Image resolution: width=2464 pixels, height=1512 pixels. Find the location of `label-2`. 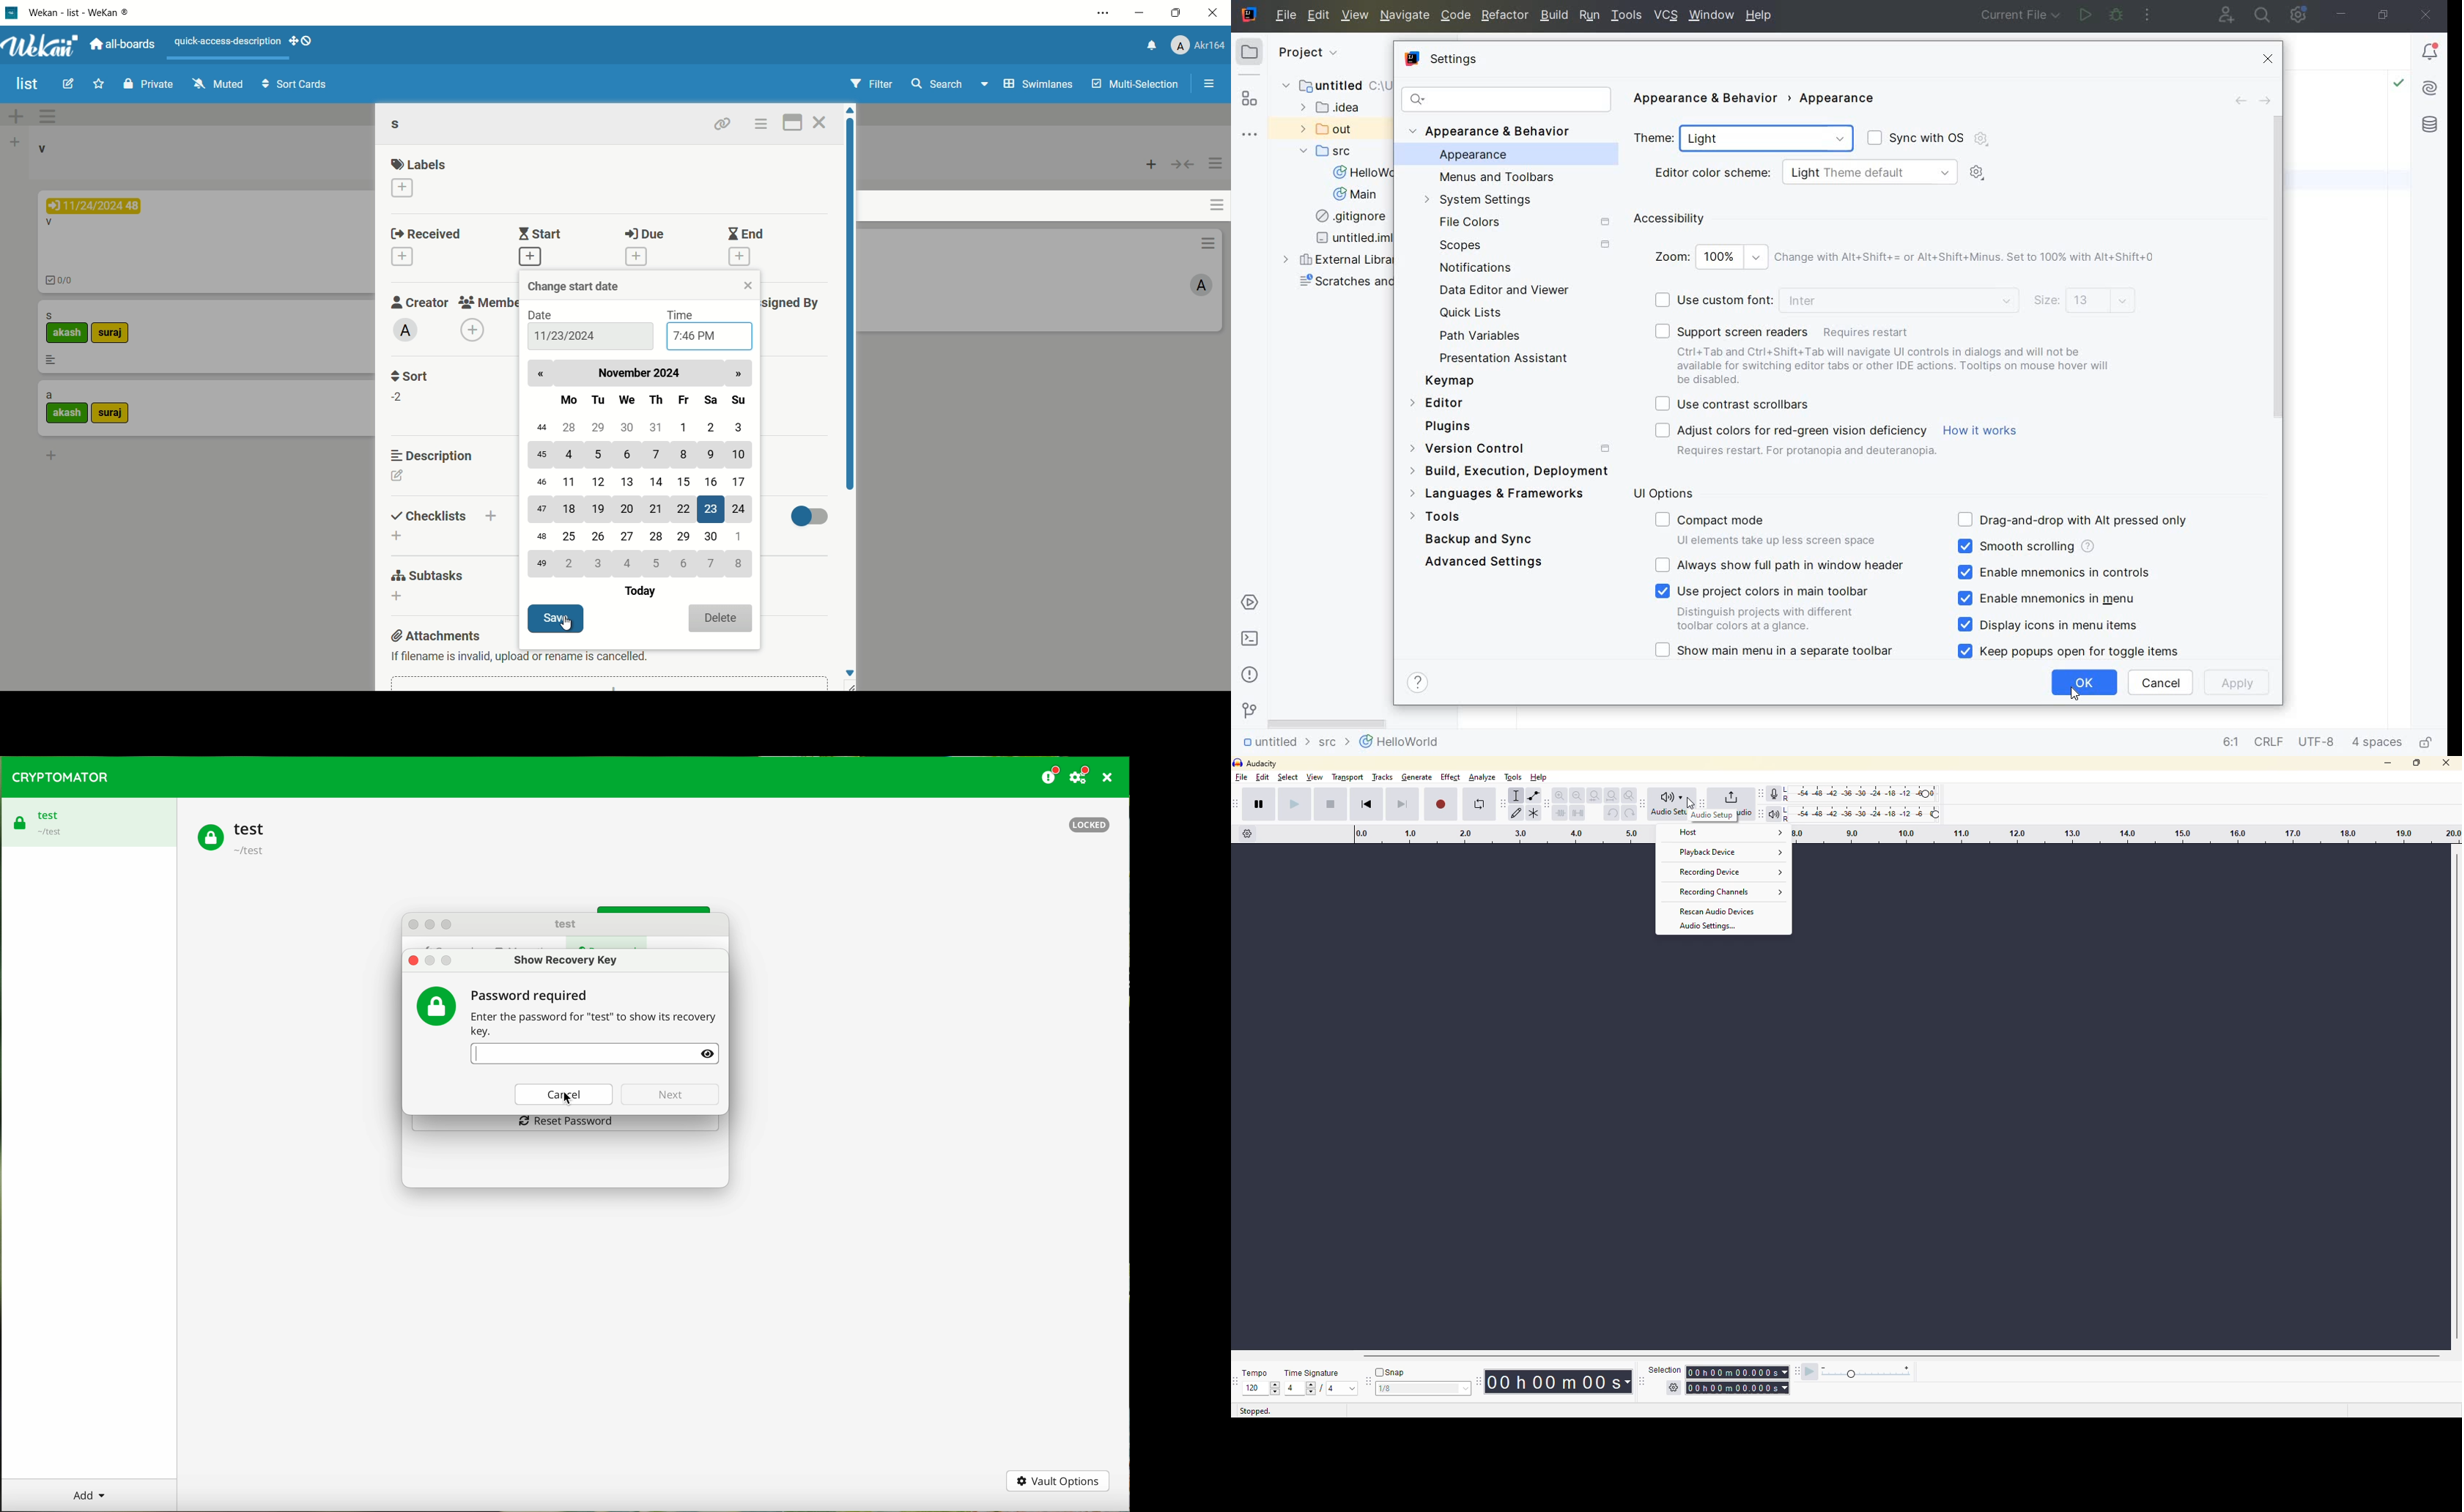

label-2 is located at coordinates (110, 414).